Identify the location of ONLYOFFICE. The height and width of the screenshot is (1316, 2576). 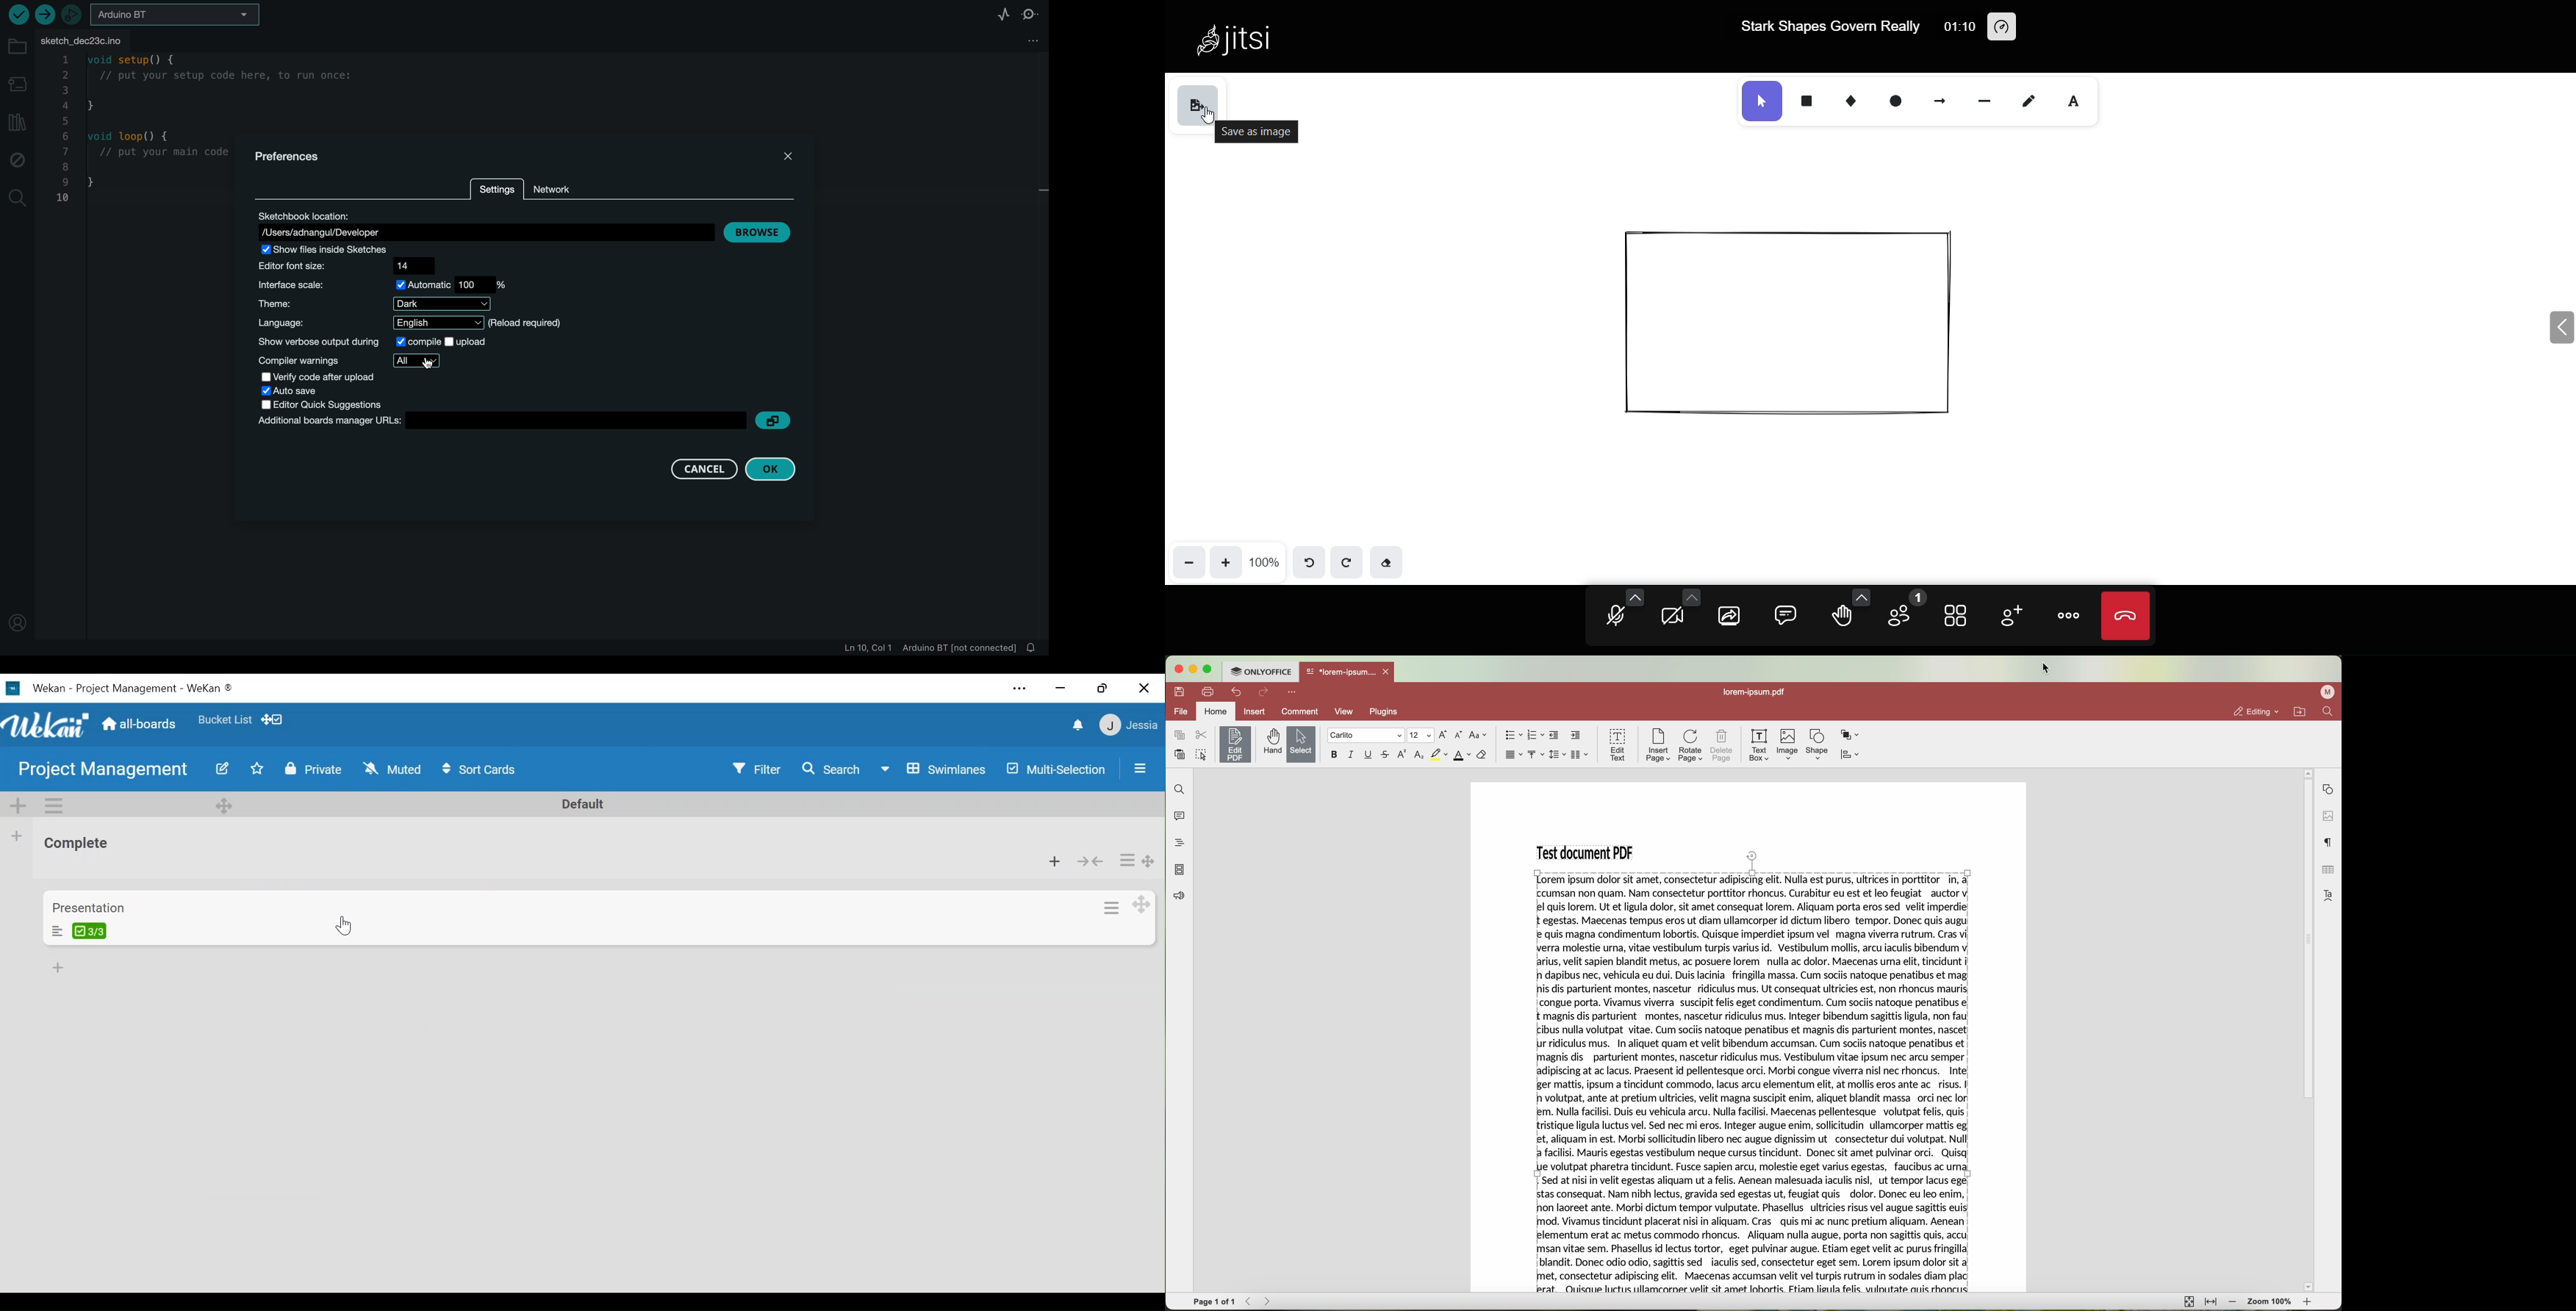
(1262, 673).